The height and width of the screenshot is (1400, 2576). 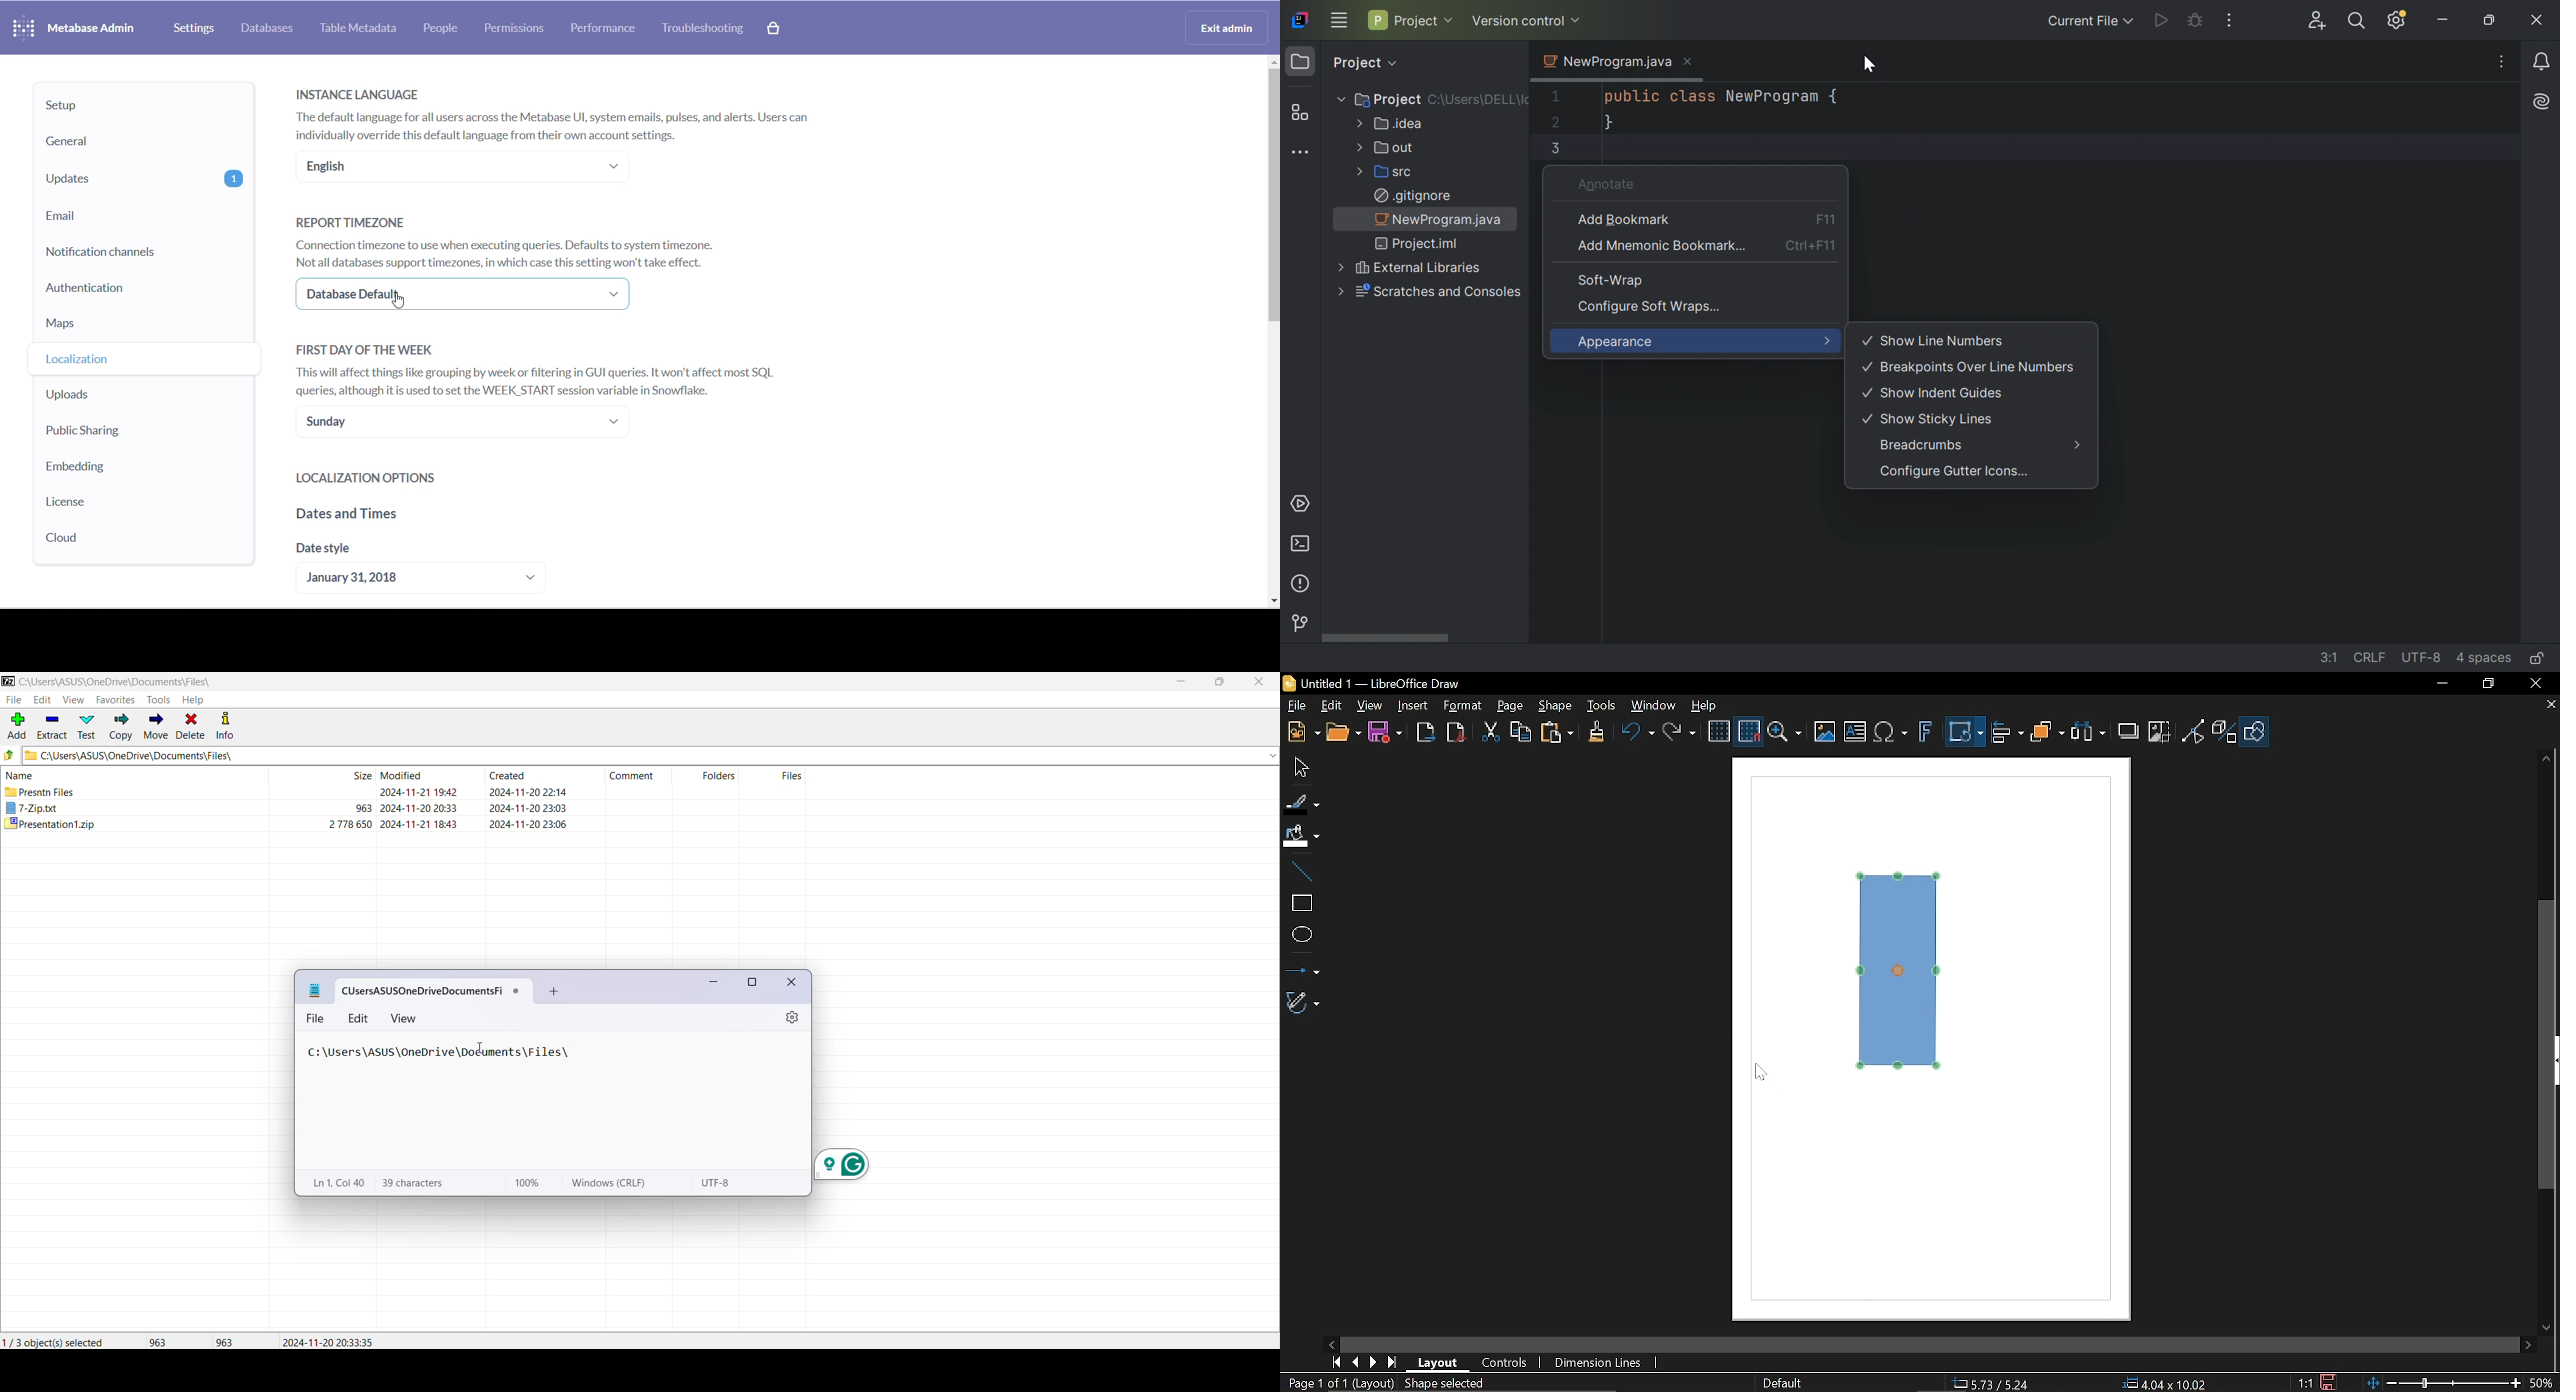 I want to click on TROUBLESHOOTING, so click(x=705, y=30).